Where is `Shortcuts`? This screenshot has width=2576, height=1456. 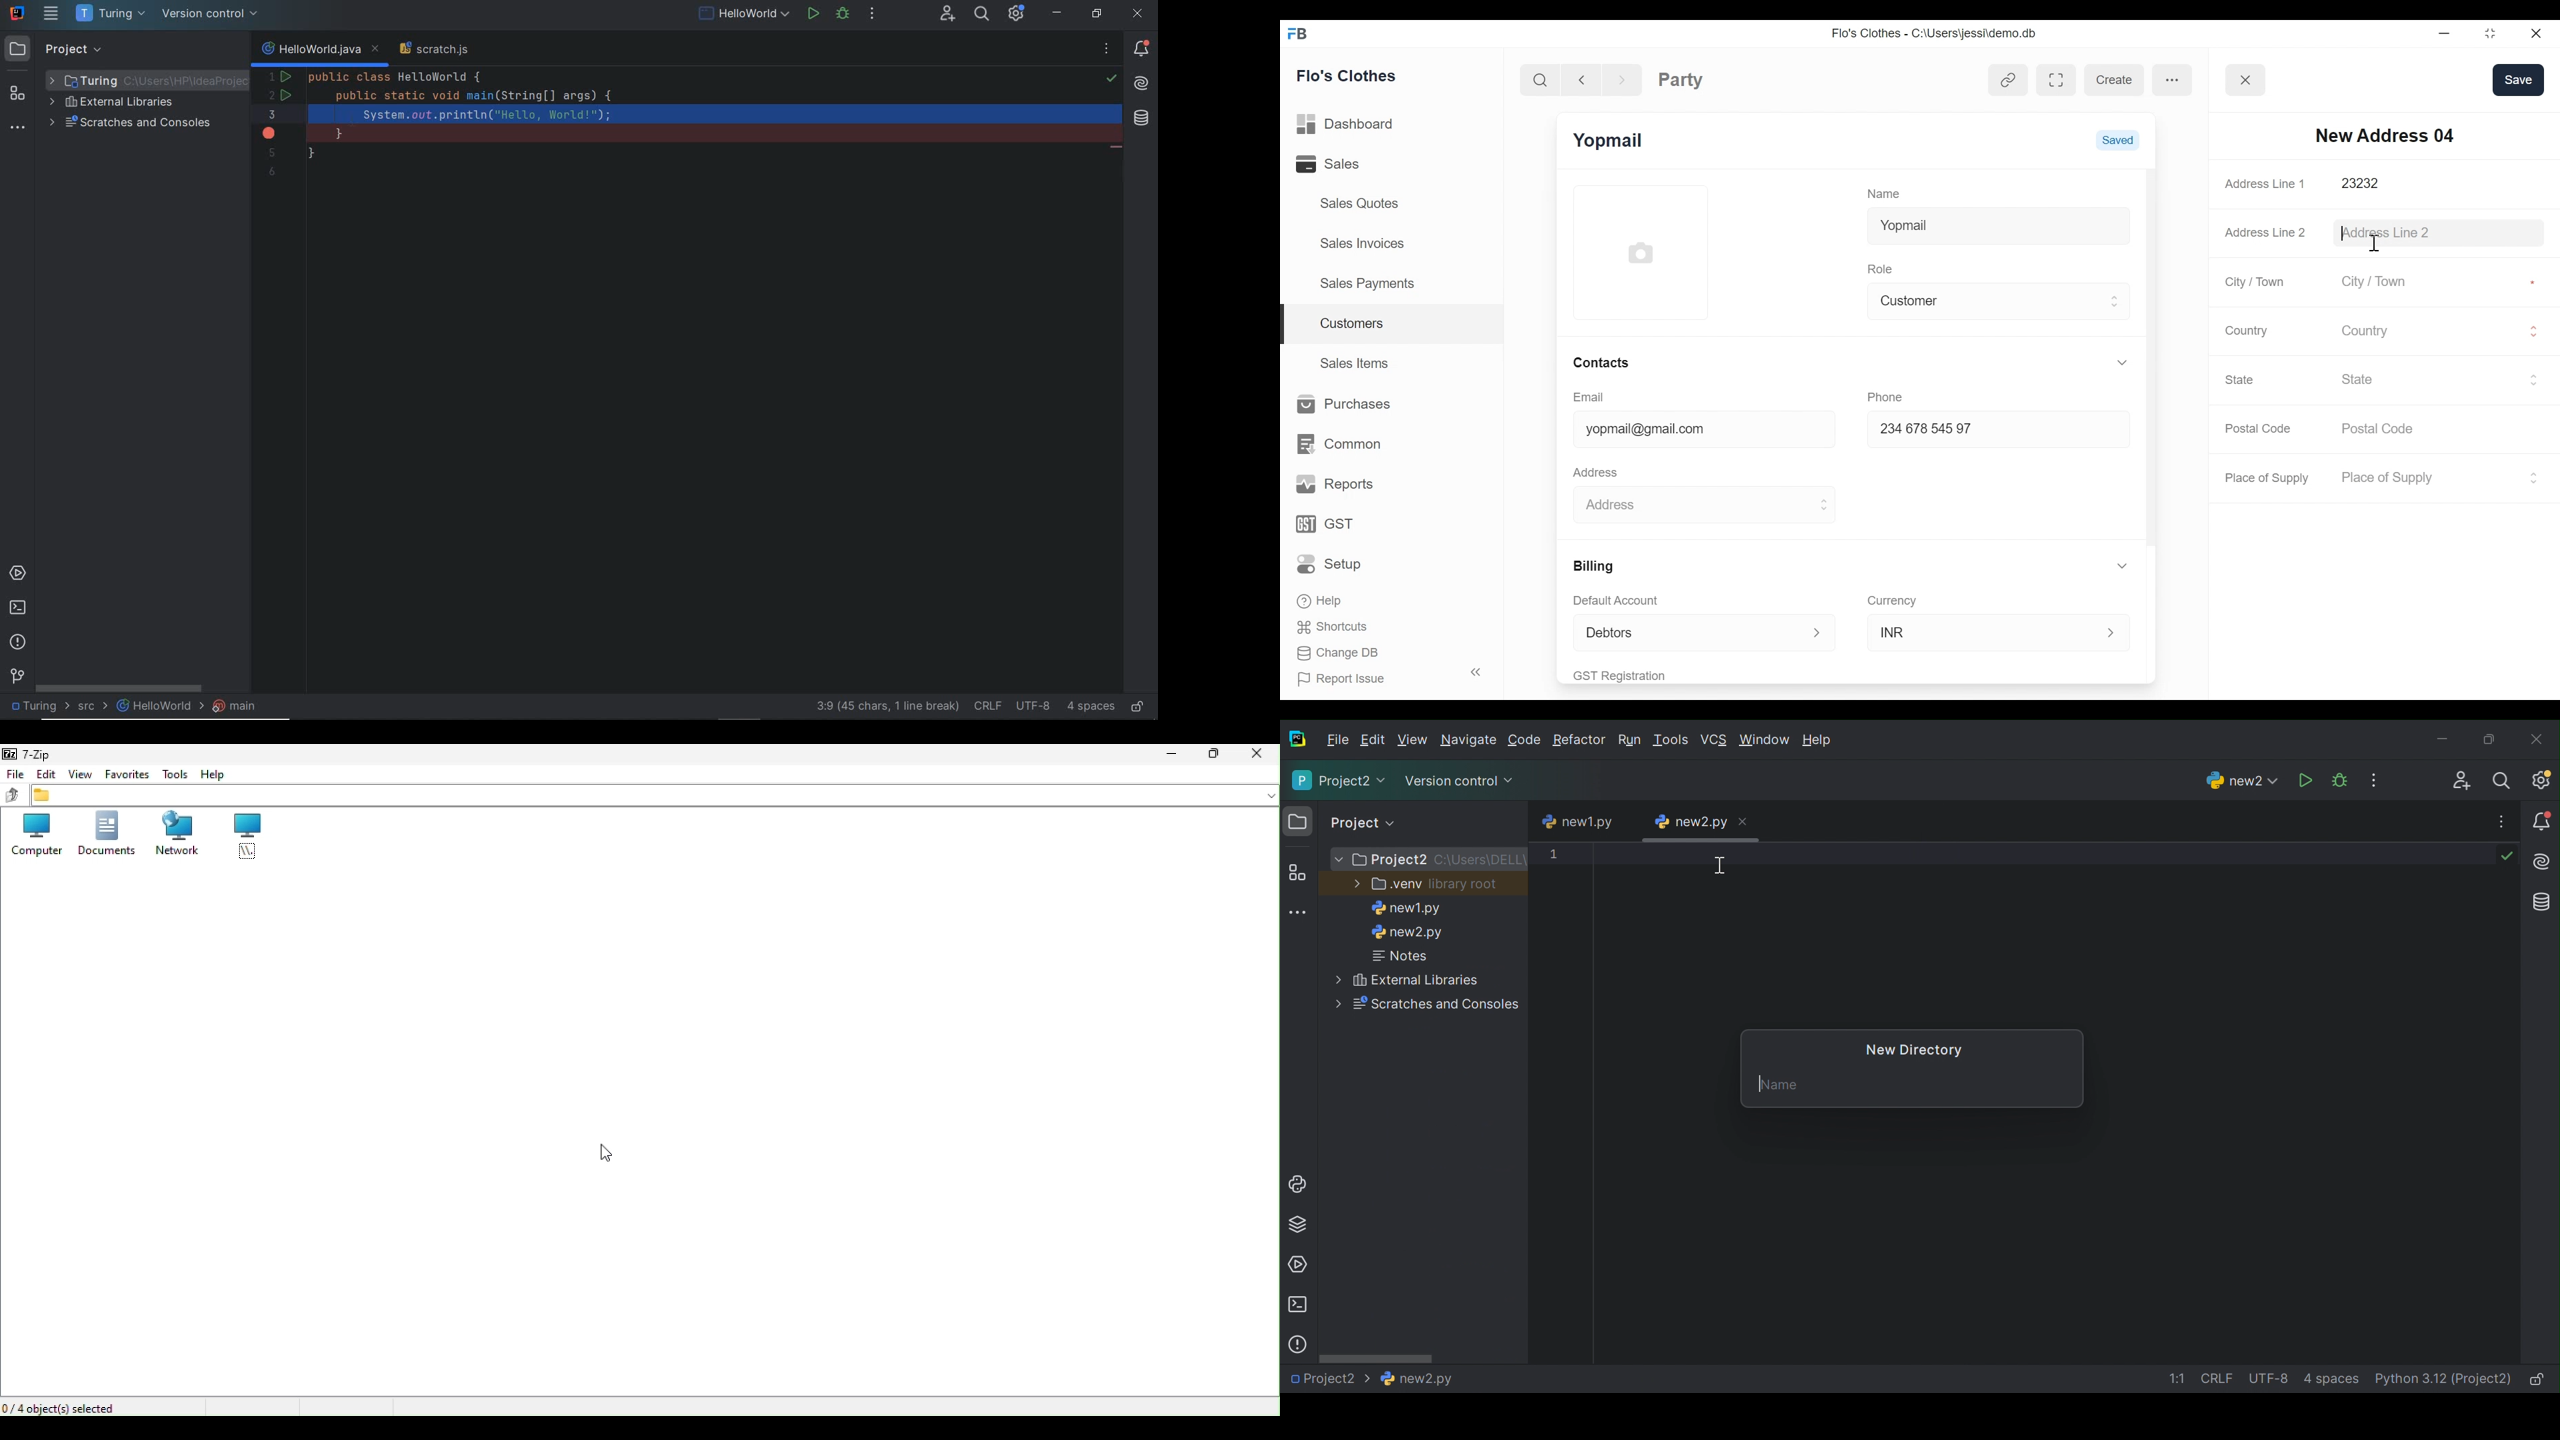 Shortcuts is located at coordinates (1328, 626).